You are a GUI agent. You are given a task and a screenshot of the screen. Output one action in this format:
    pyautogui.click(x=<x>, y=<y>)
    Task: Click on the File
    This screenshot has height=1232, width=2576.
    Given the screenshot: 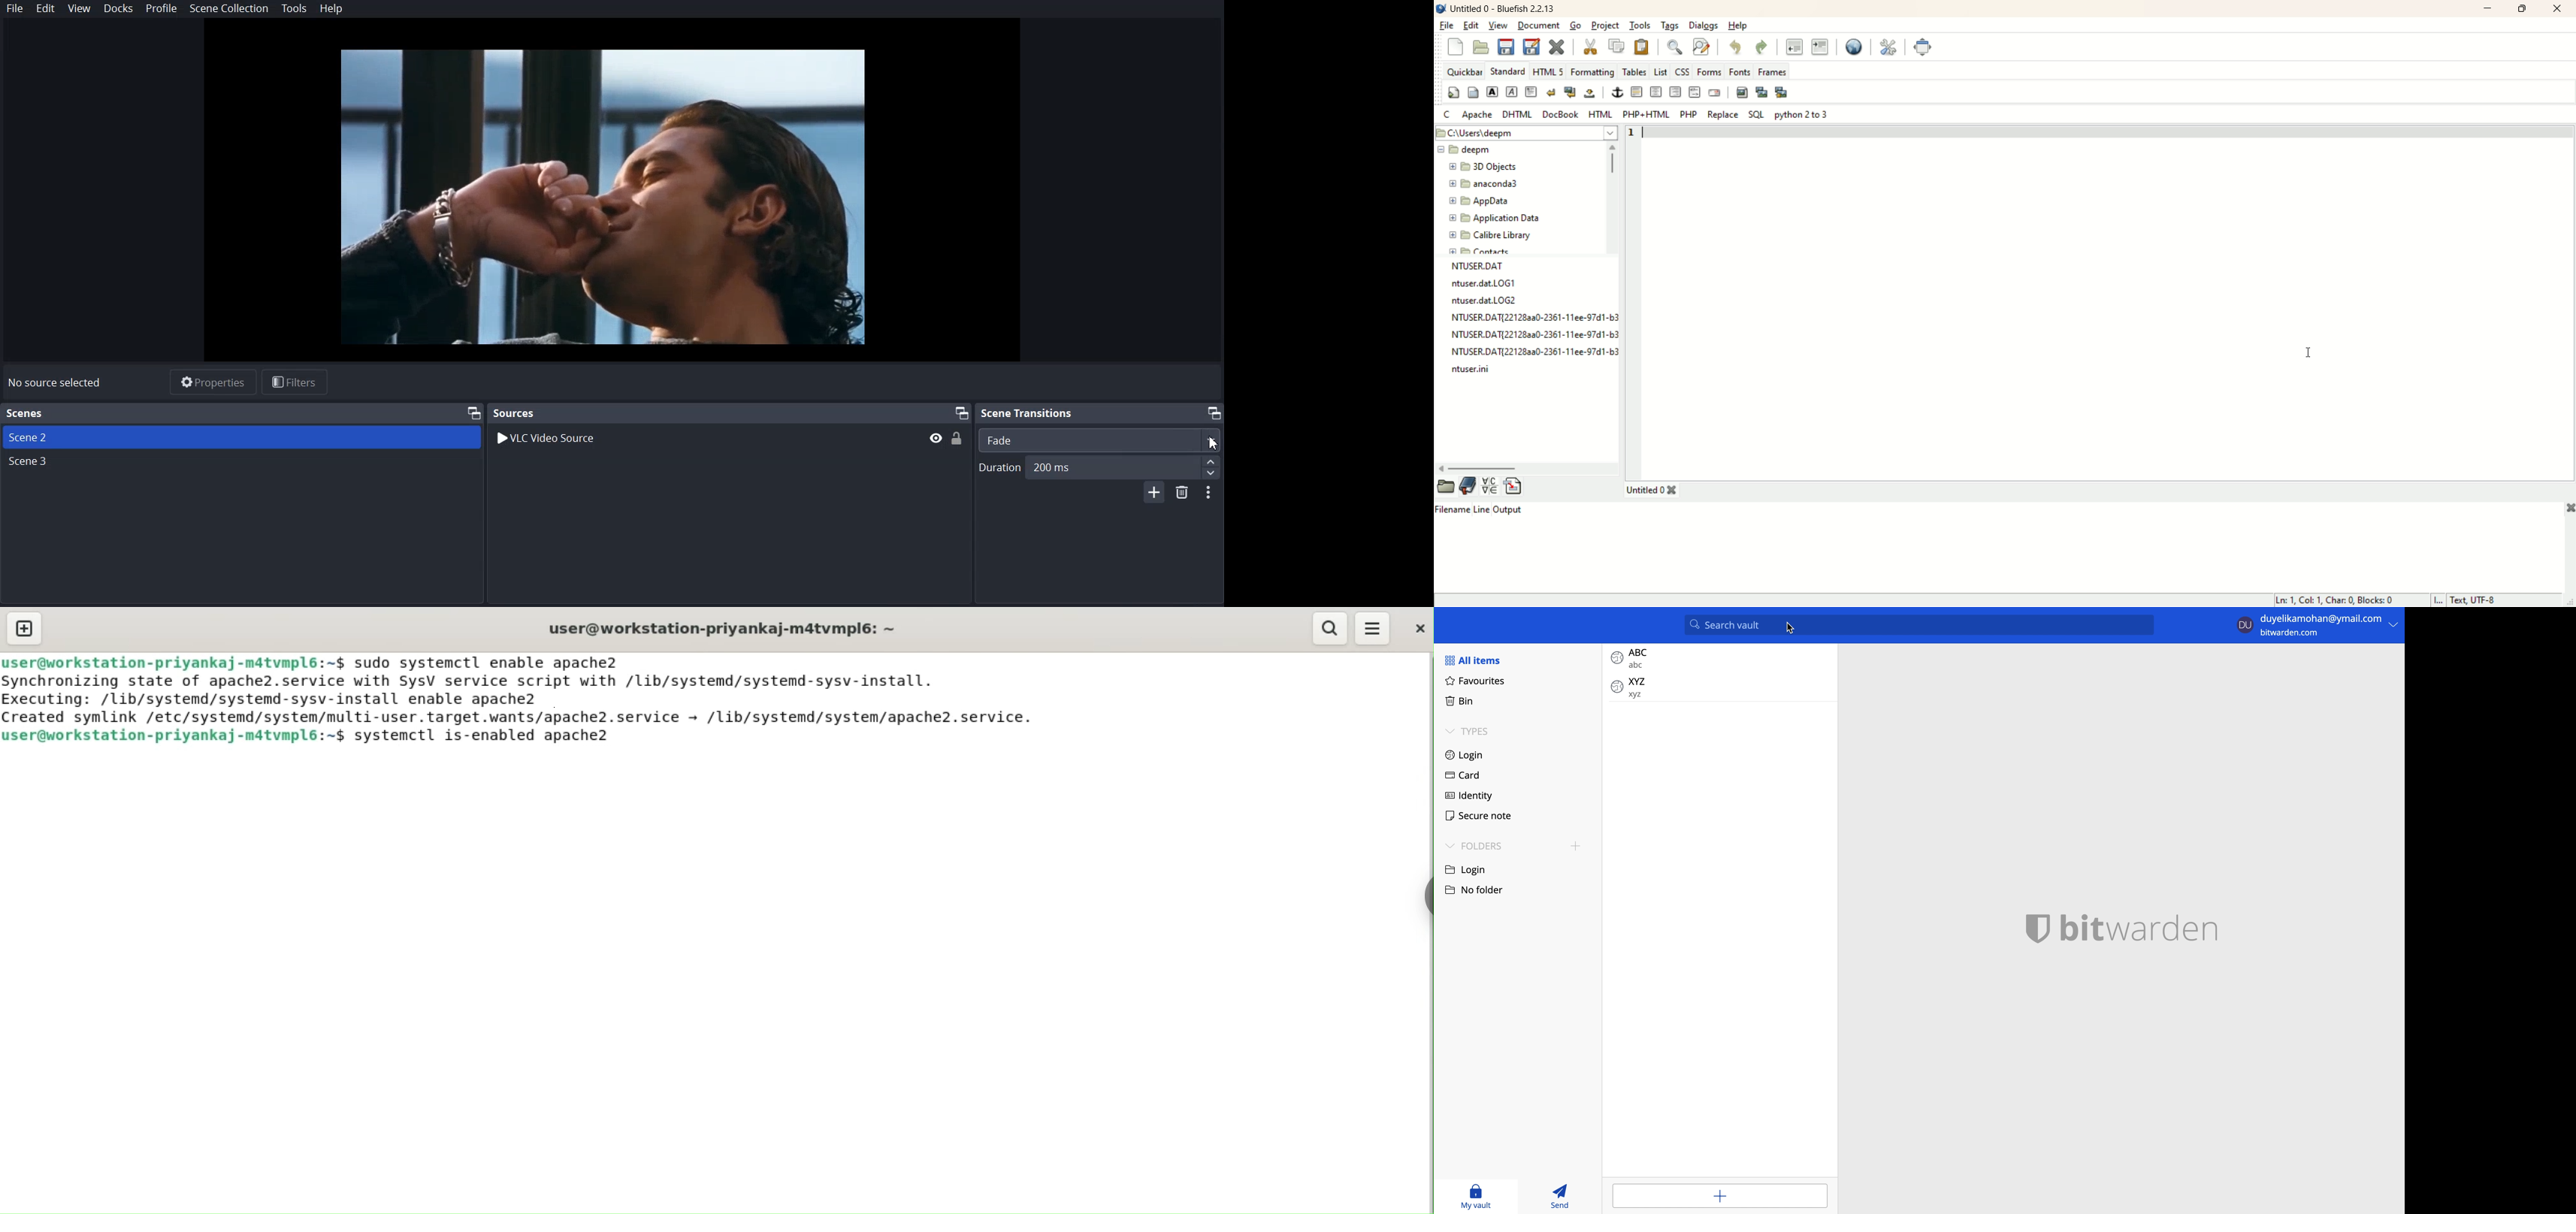 What is the action you would take?
    pyautogui.click(x=15, y=8)
    